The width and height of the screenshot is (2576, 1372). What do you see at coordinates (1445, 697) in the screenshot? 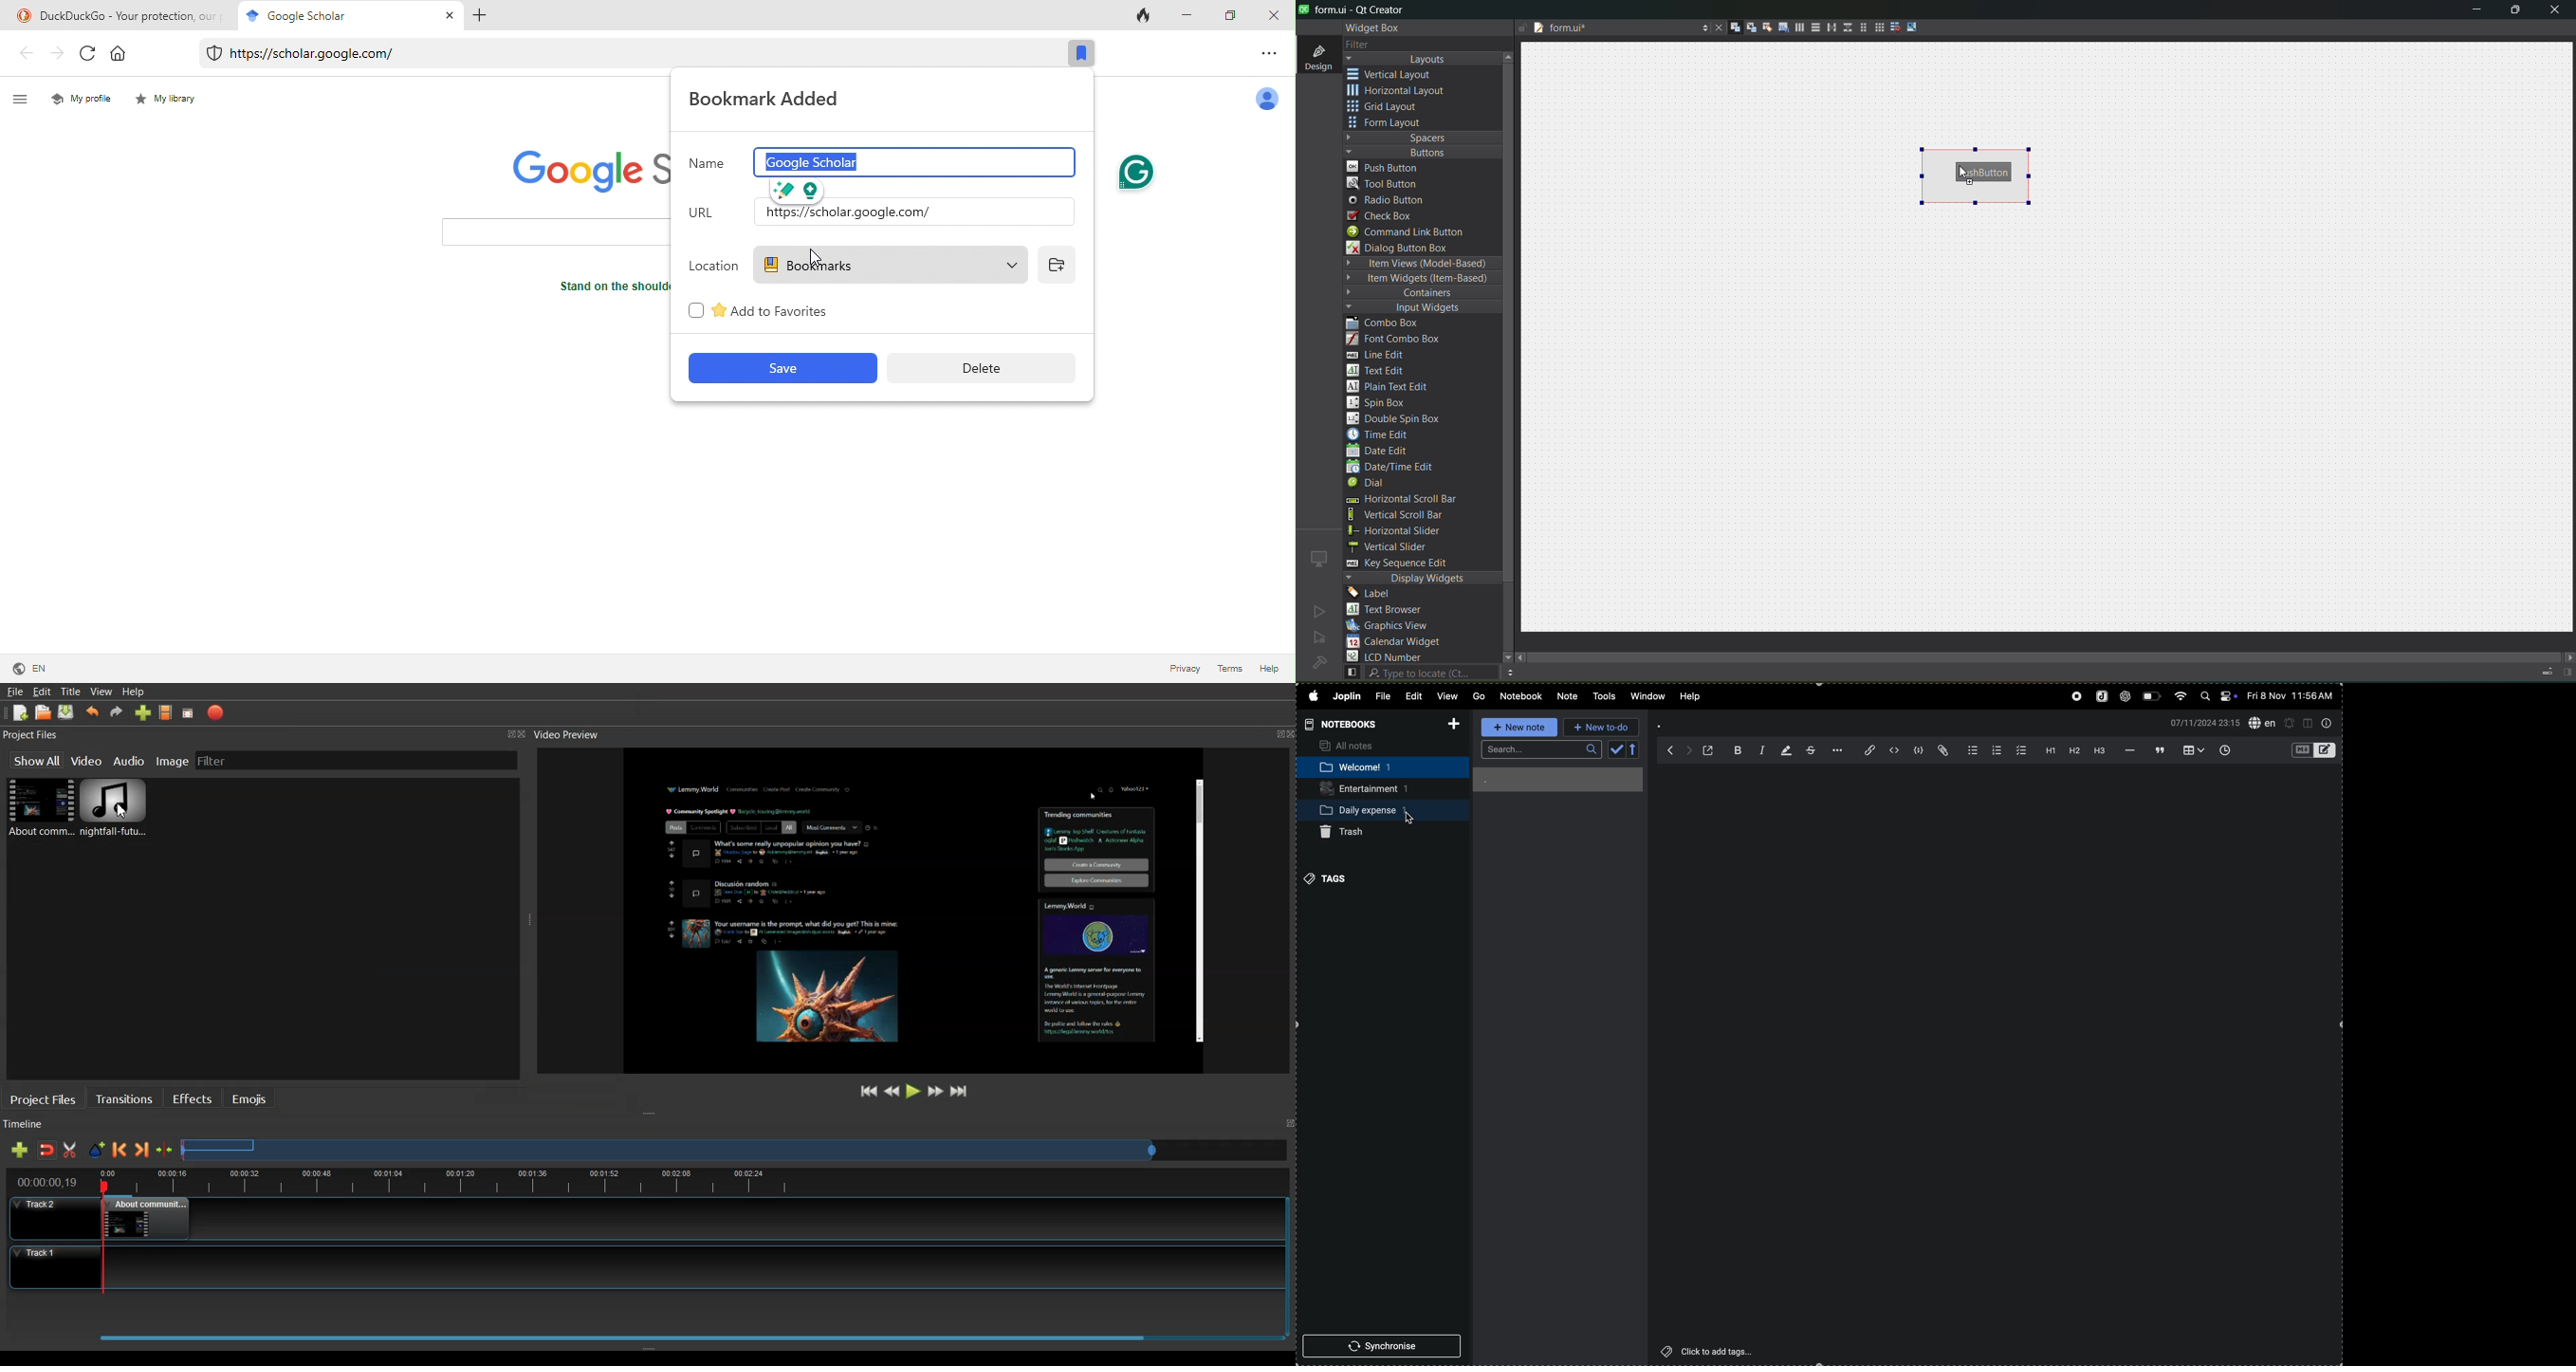
I see `view` at bounding box center [1445, 697].